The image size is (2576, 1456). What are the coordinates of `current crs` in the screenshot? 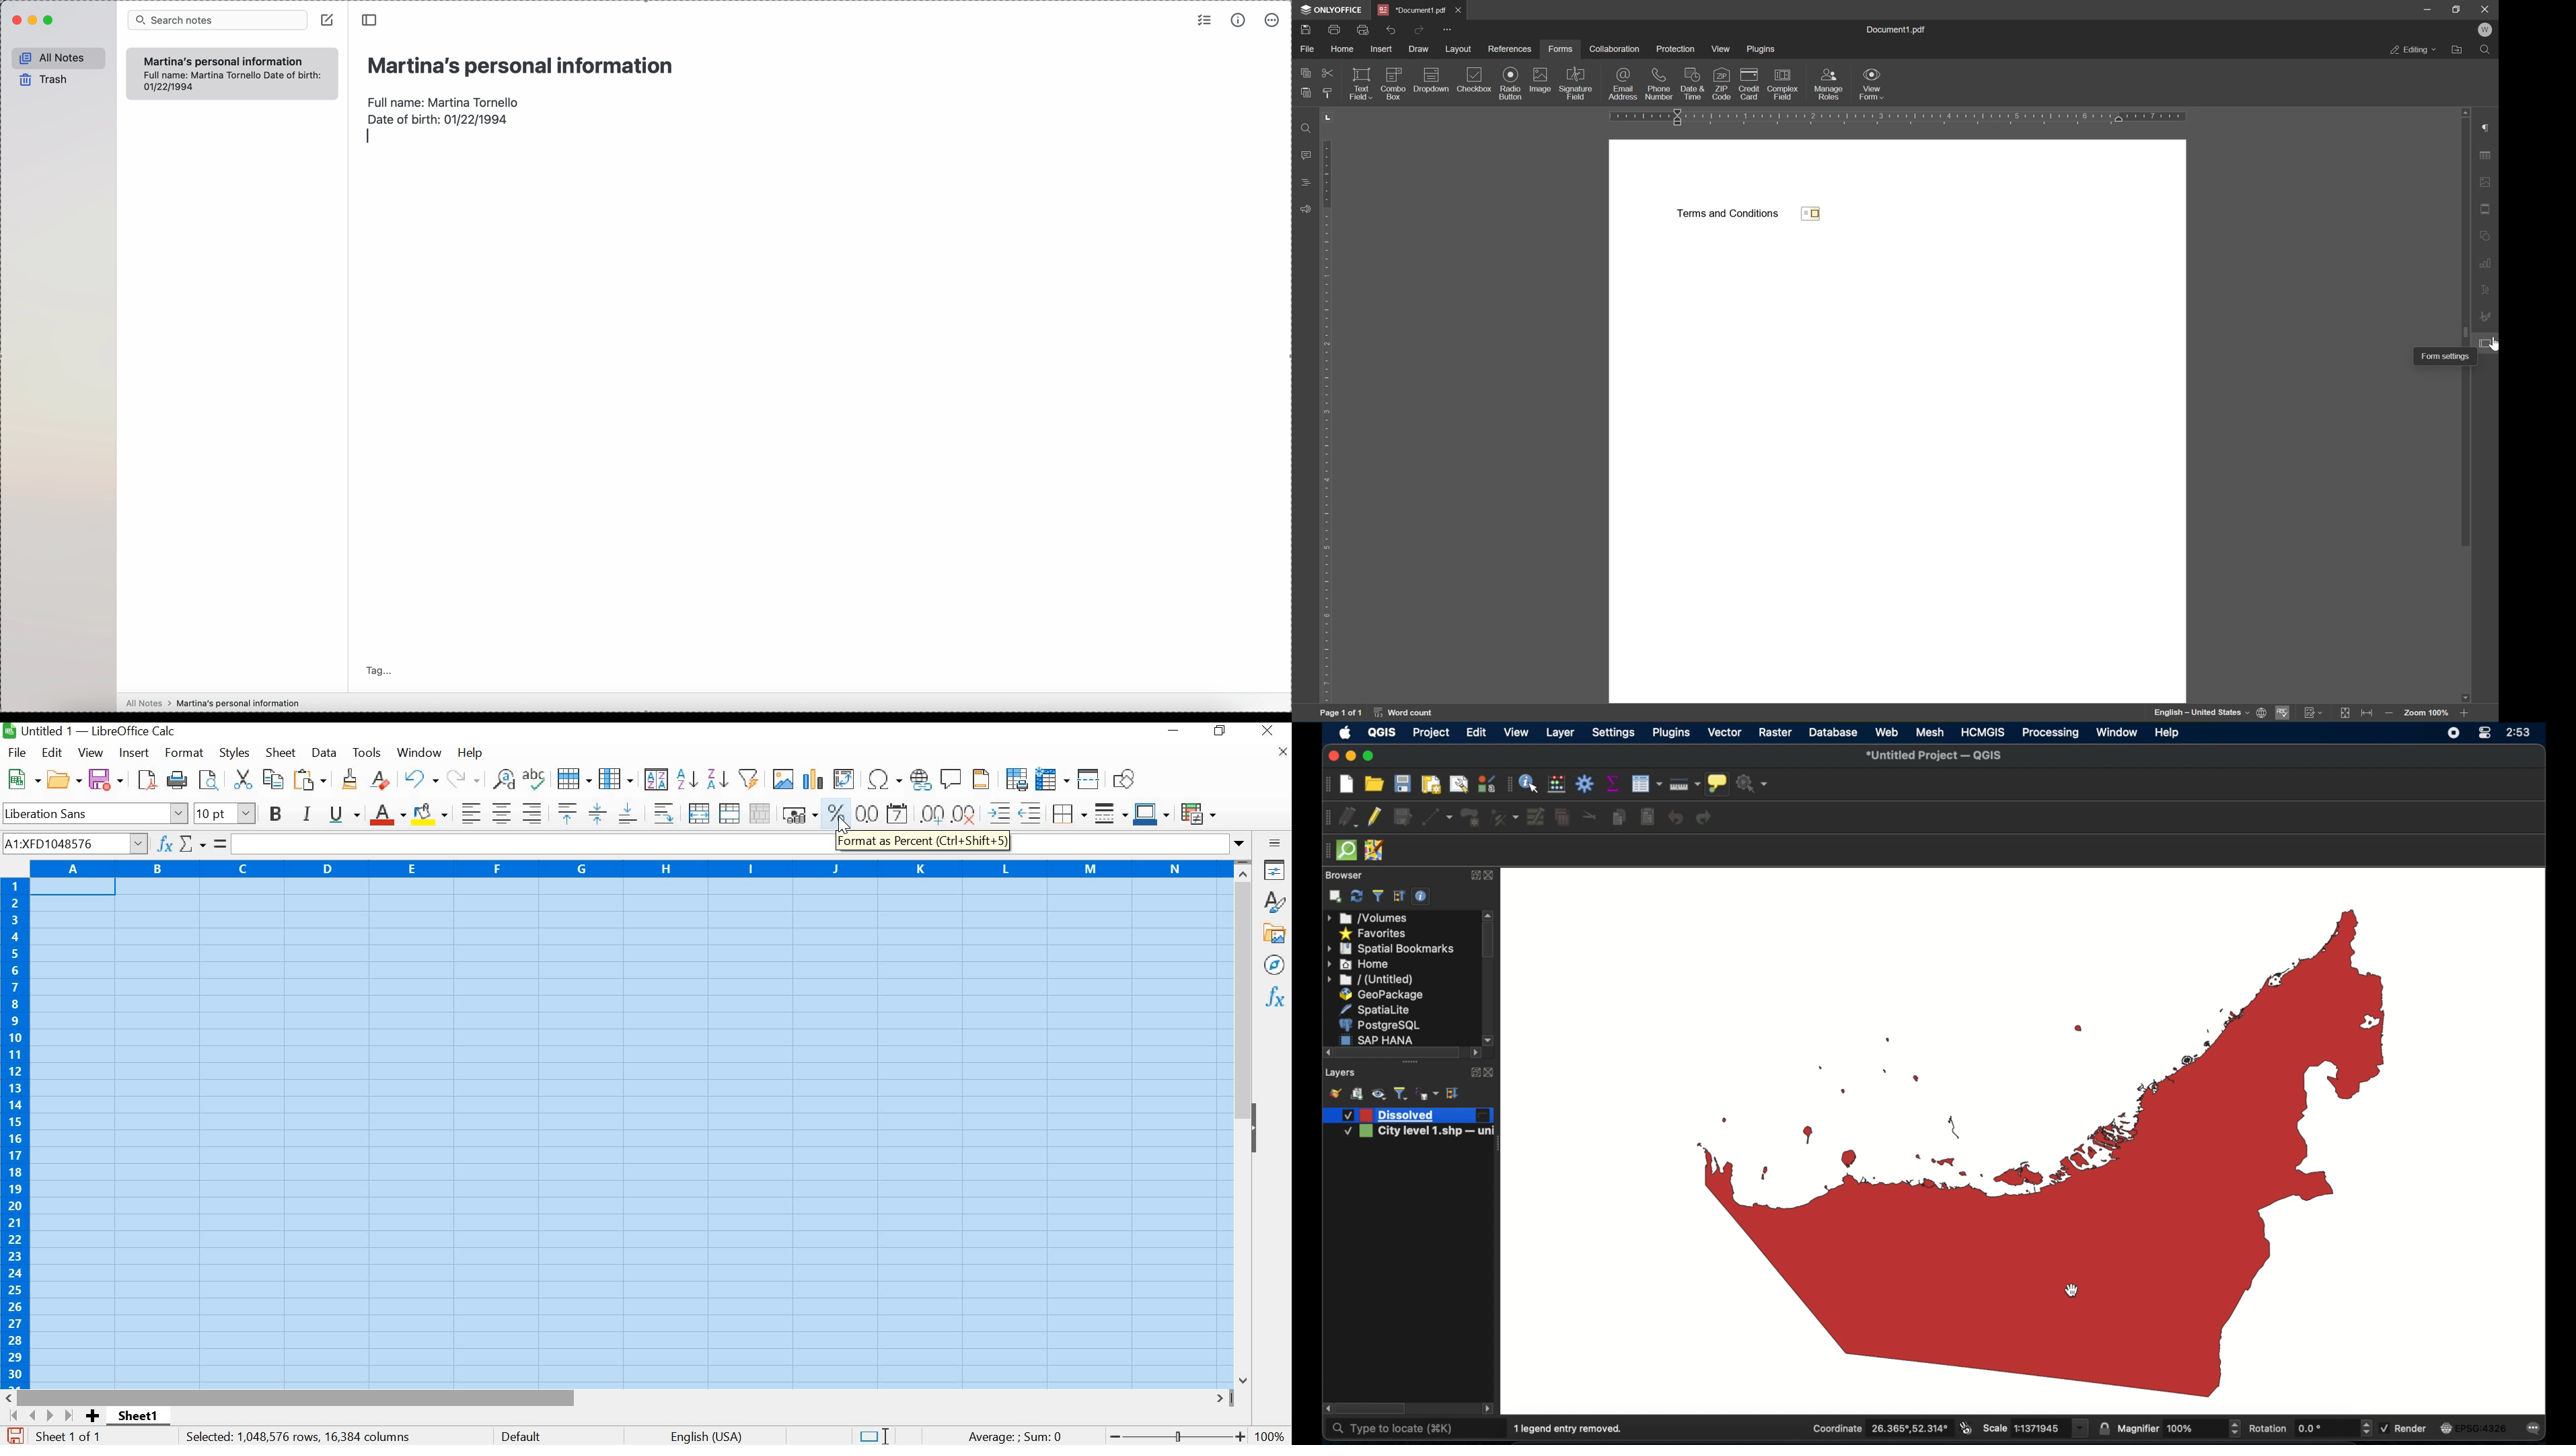 It's located at (2473, 1427).